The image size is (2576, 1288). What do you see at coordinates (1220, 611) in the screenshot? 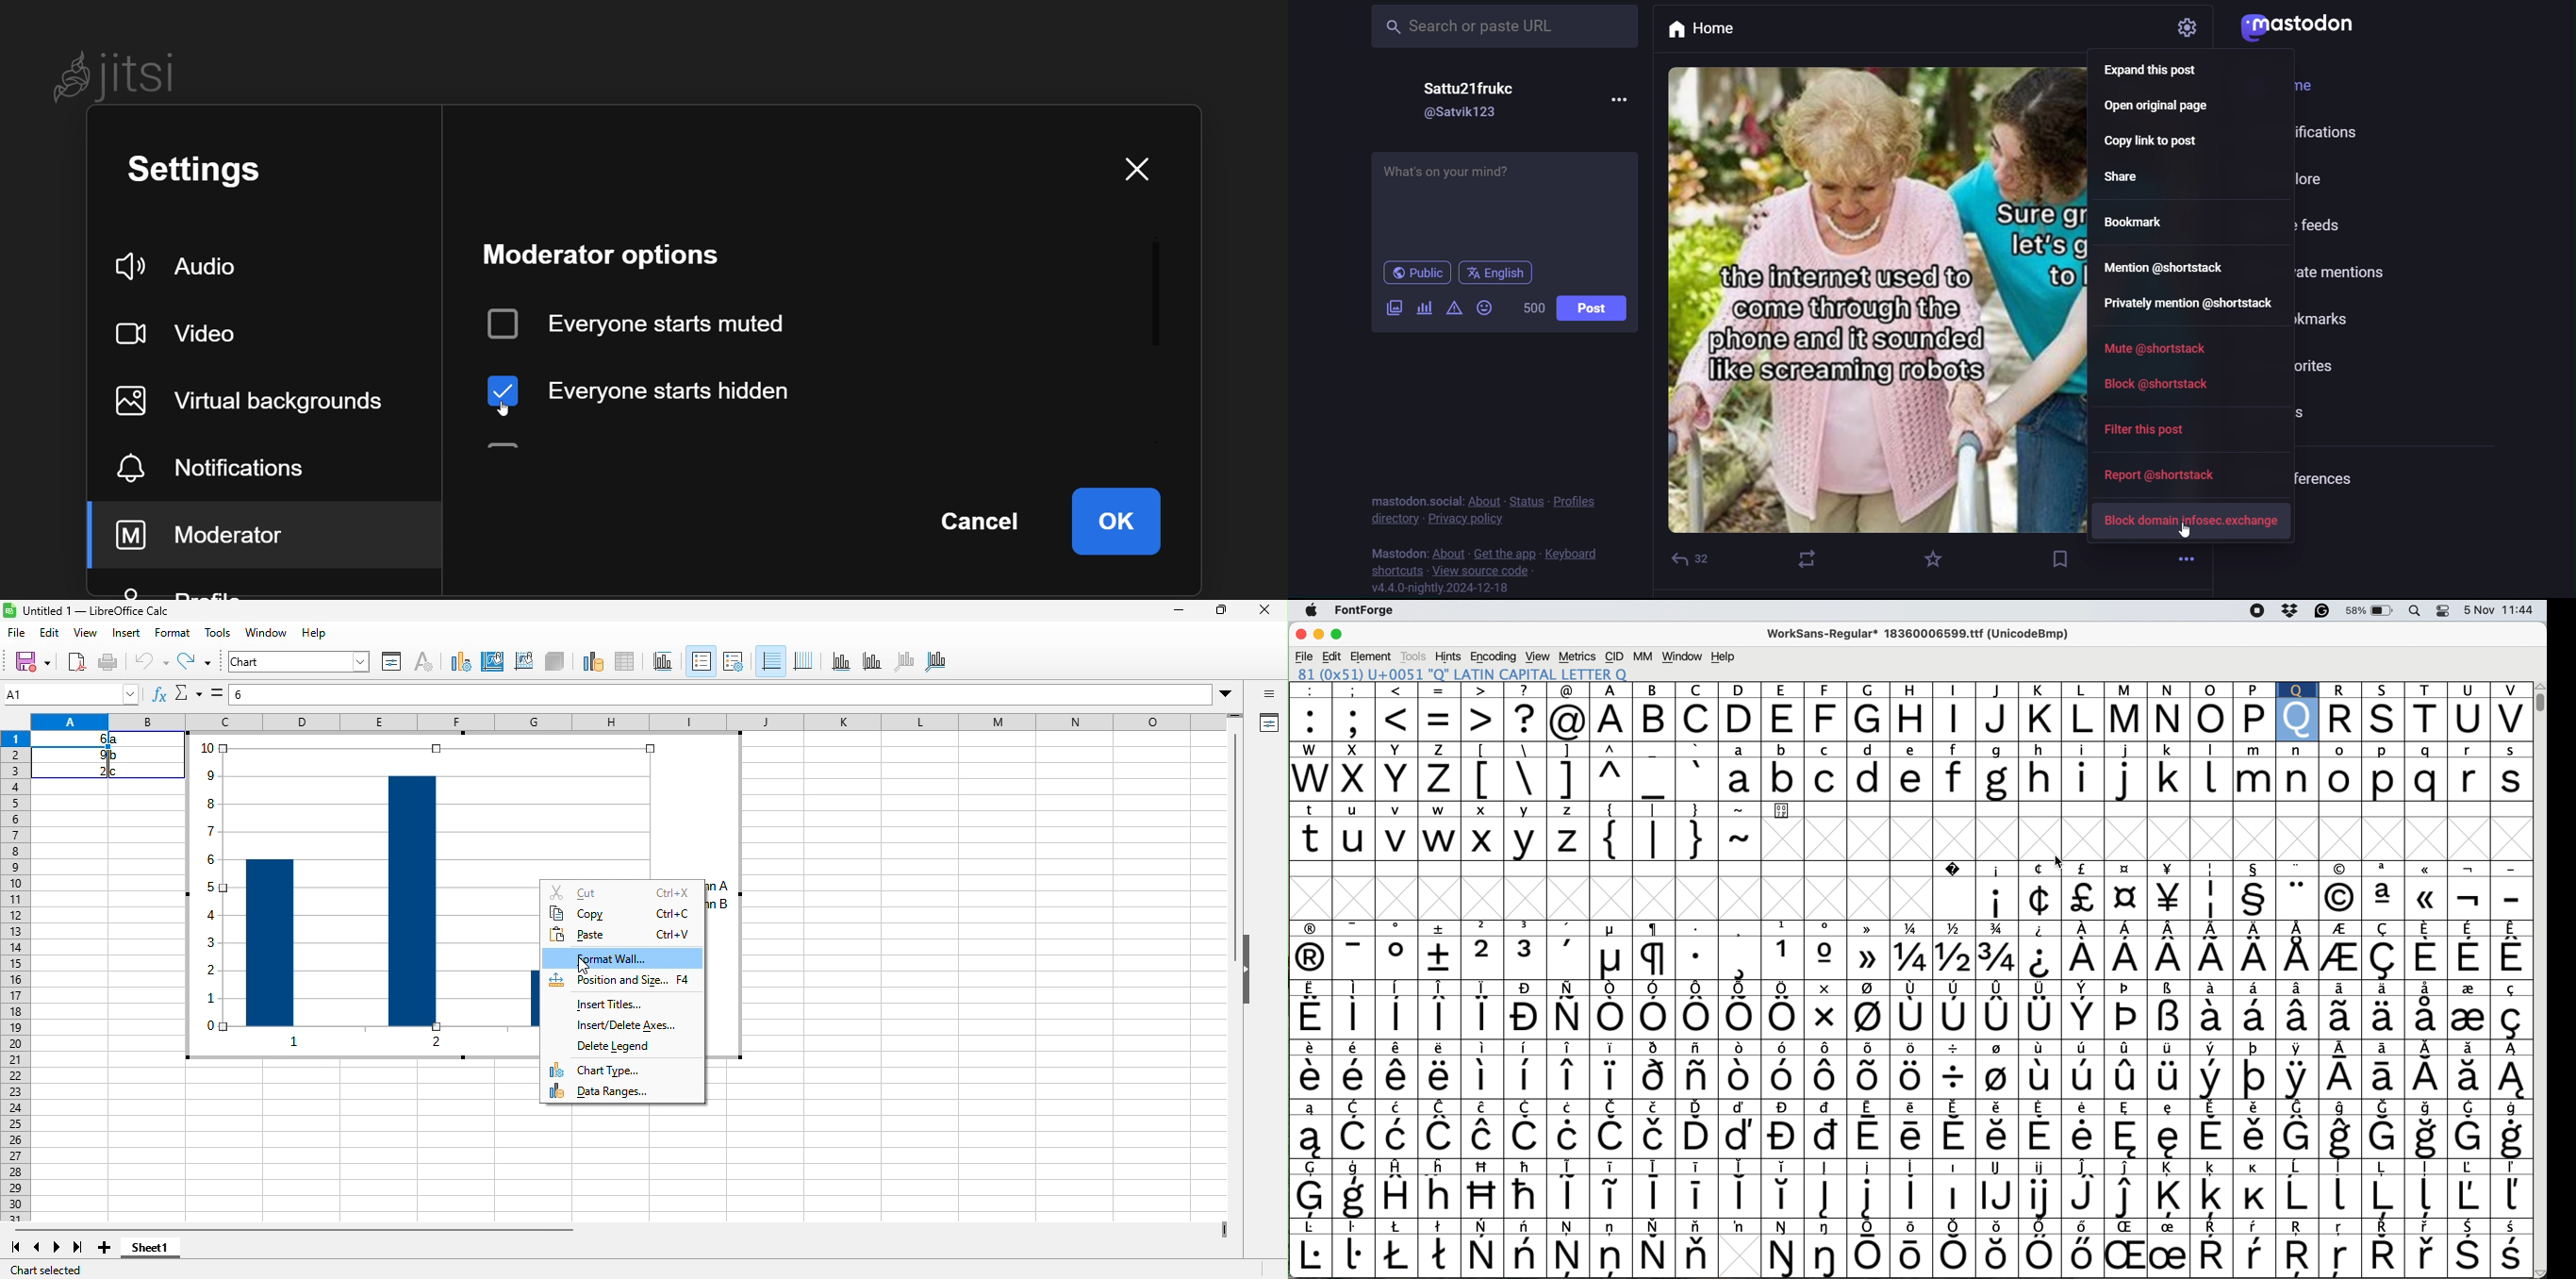
I see `maximize` at bounding box center [1220, 611].